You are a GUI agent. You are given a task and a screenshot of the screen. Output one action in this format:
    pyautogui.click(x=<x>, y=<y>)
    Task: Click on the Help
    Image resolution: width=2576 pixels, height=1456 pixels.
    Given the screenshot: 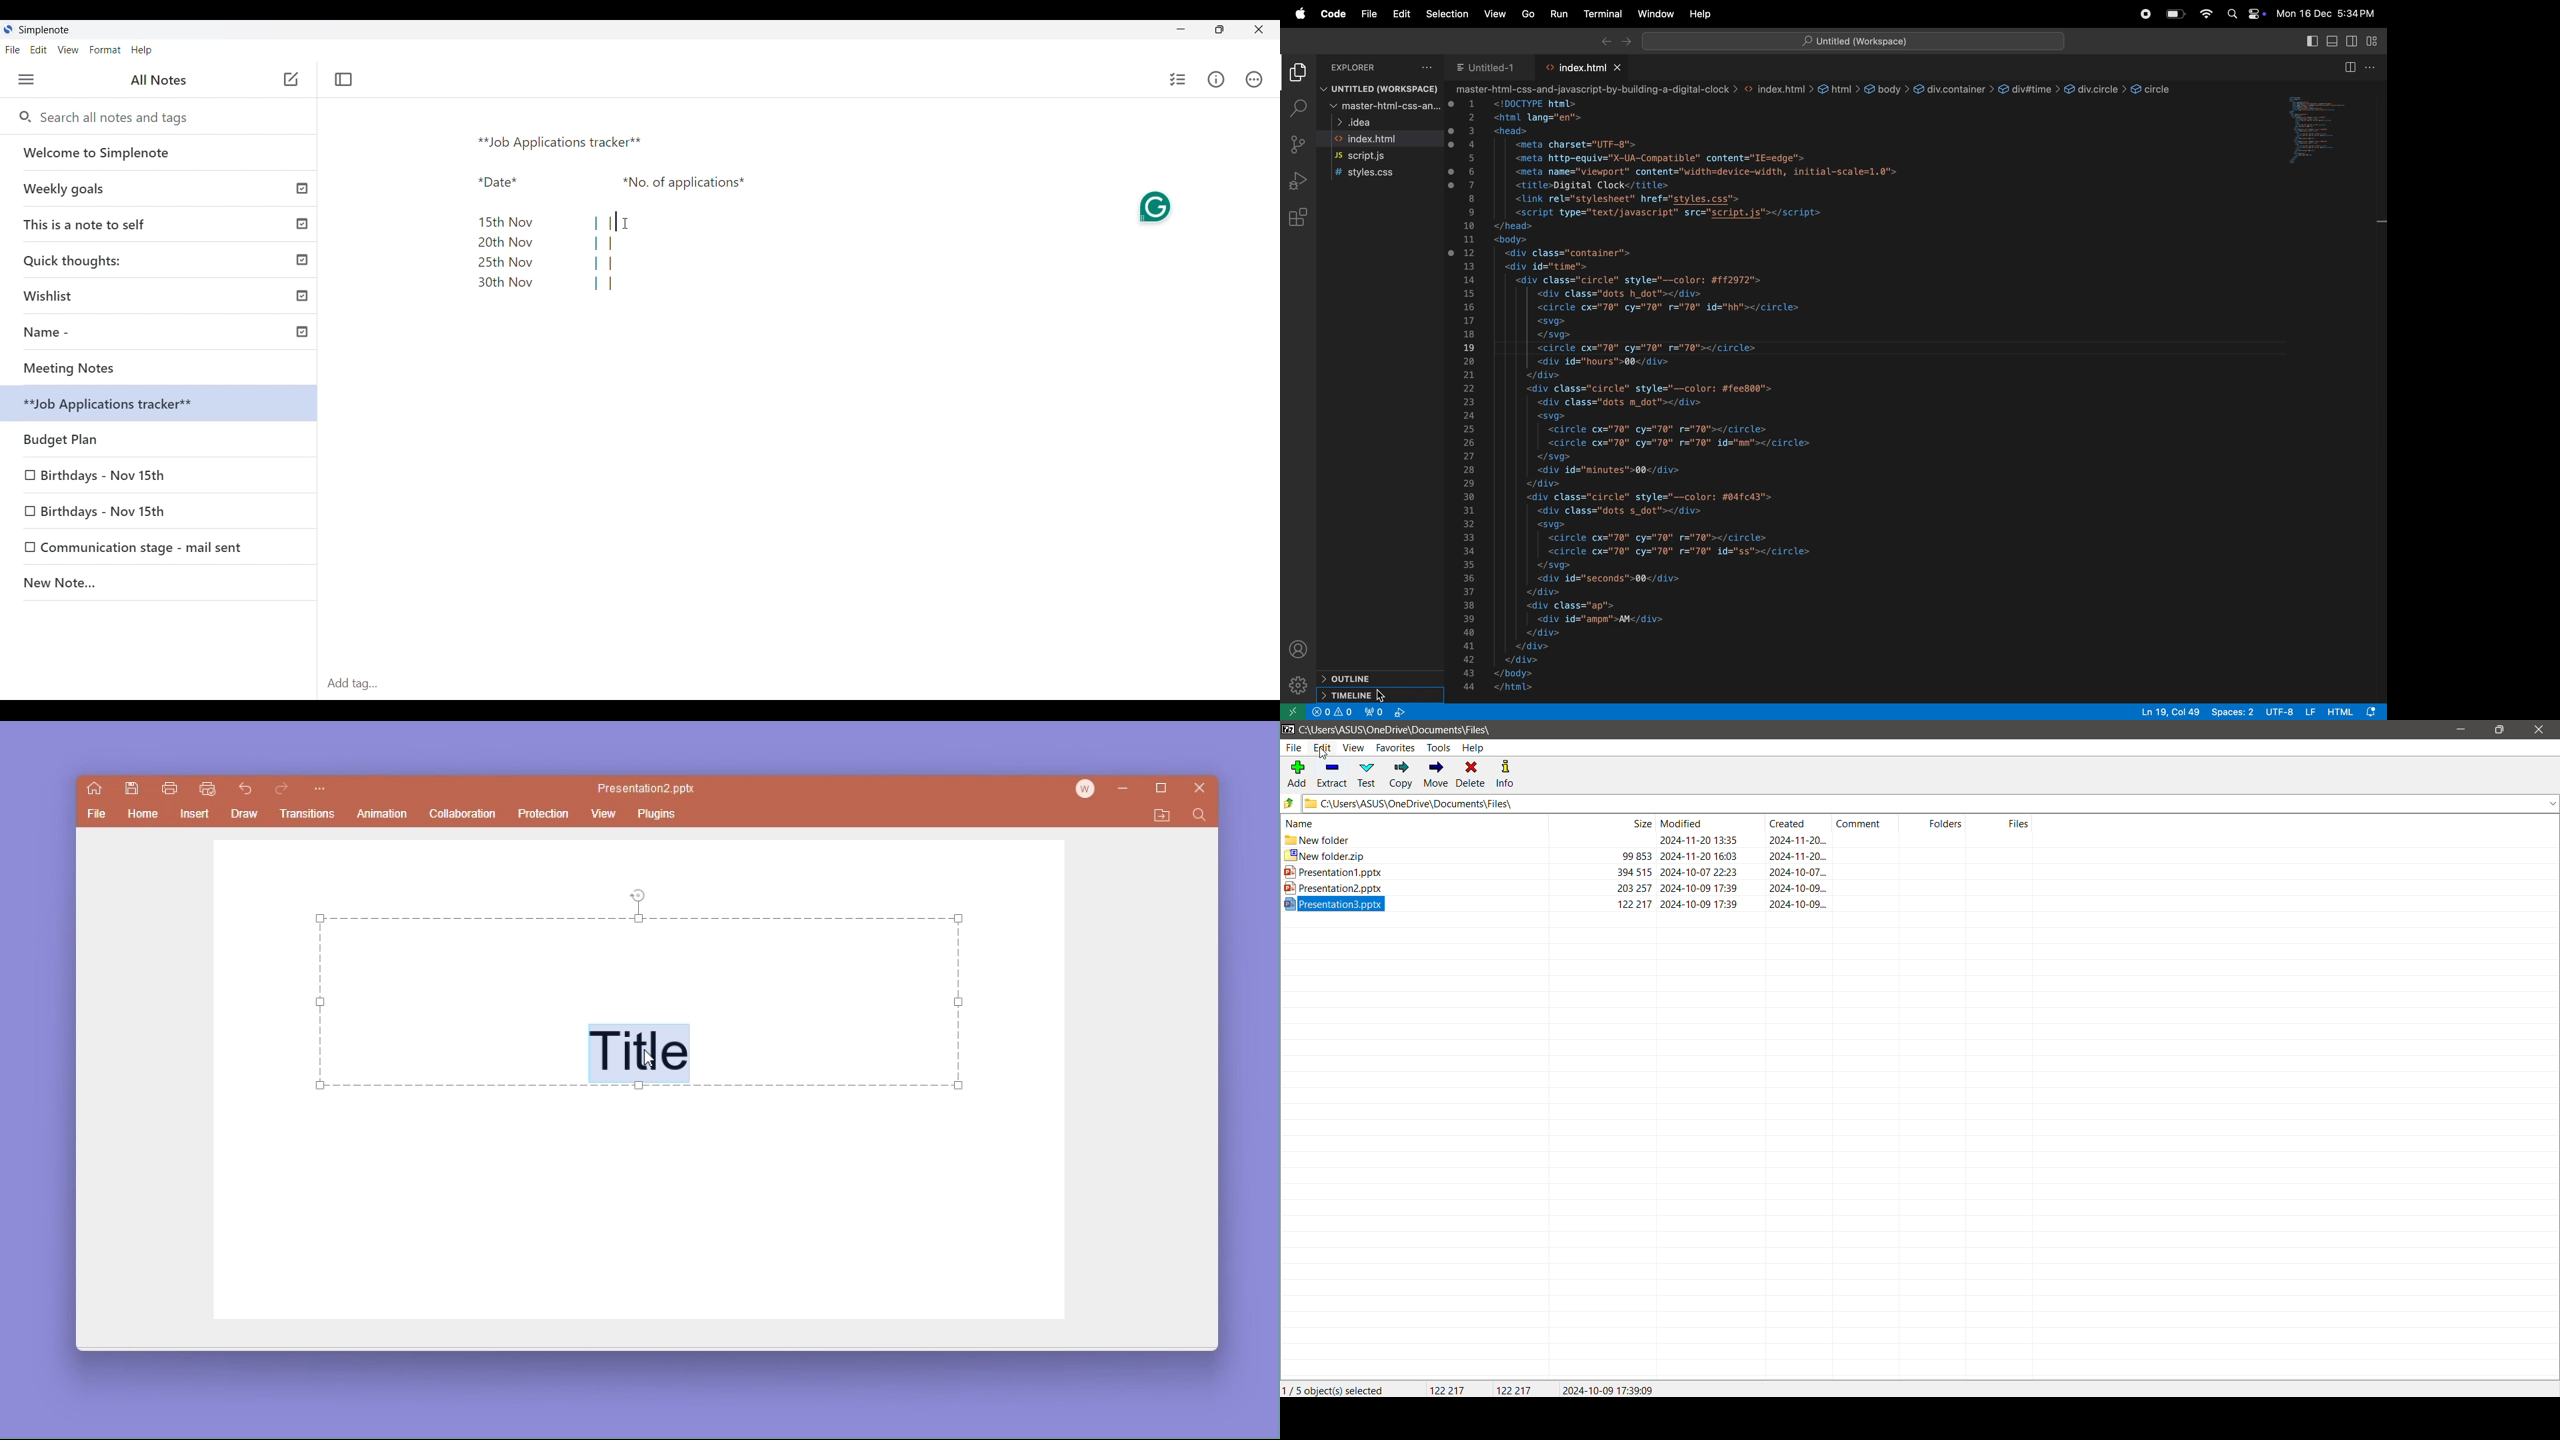 What is the action you would take?
    pyautogui.click(x=1478, y=747)
    